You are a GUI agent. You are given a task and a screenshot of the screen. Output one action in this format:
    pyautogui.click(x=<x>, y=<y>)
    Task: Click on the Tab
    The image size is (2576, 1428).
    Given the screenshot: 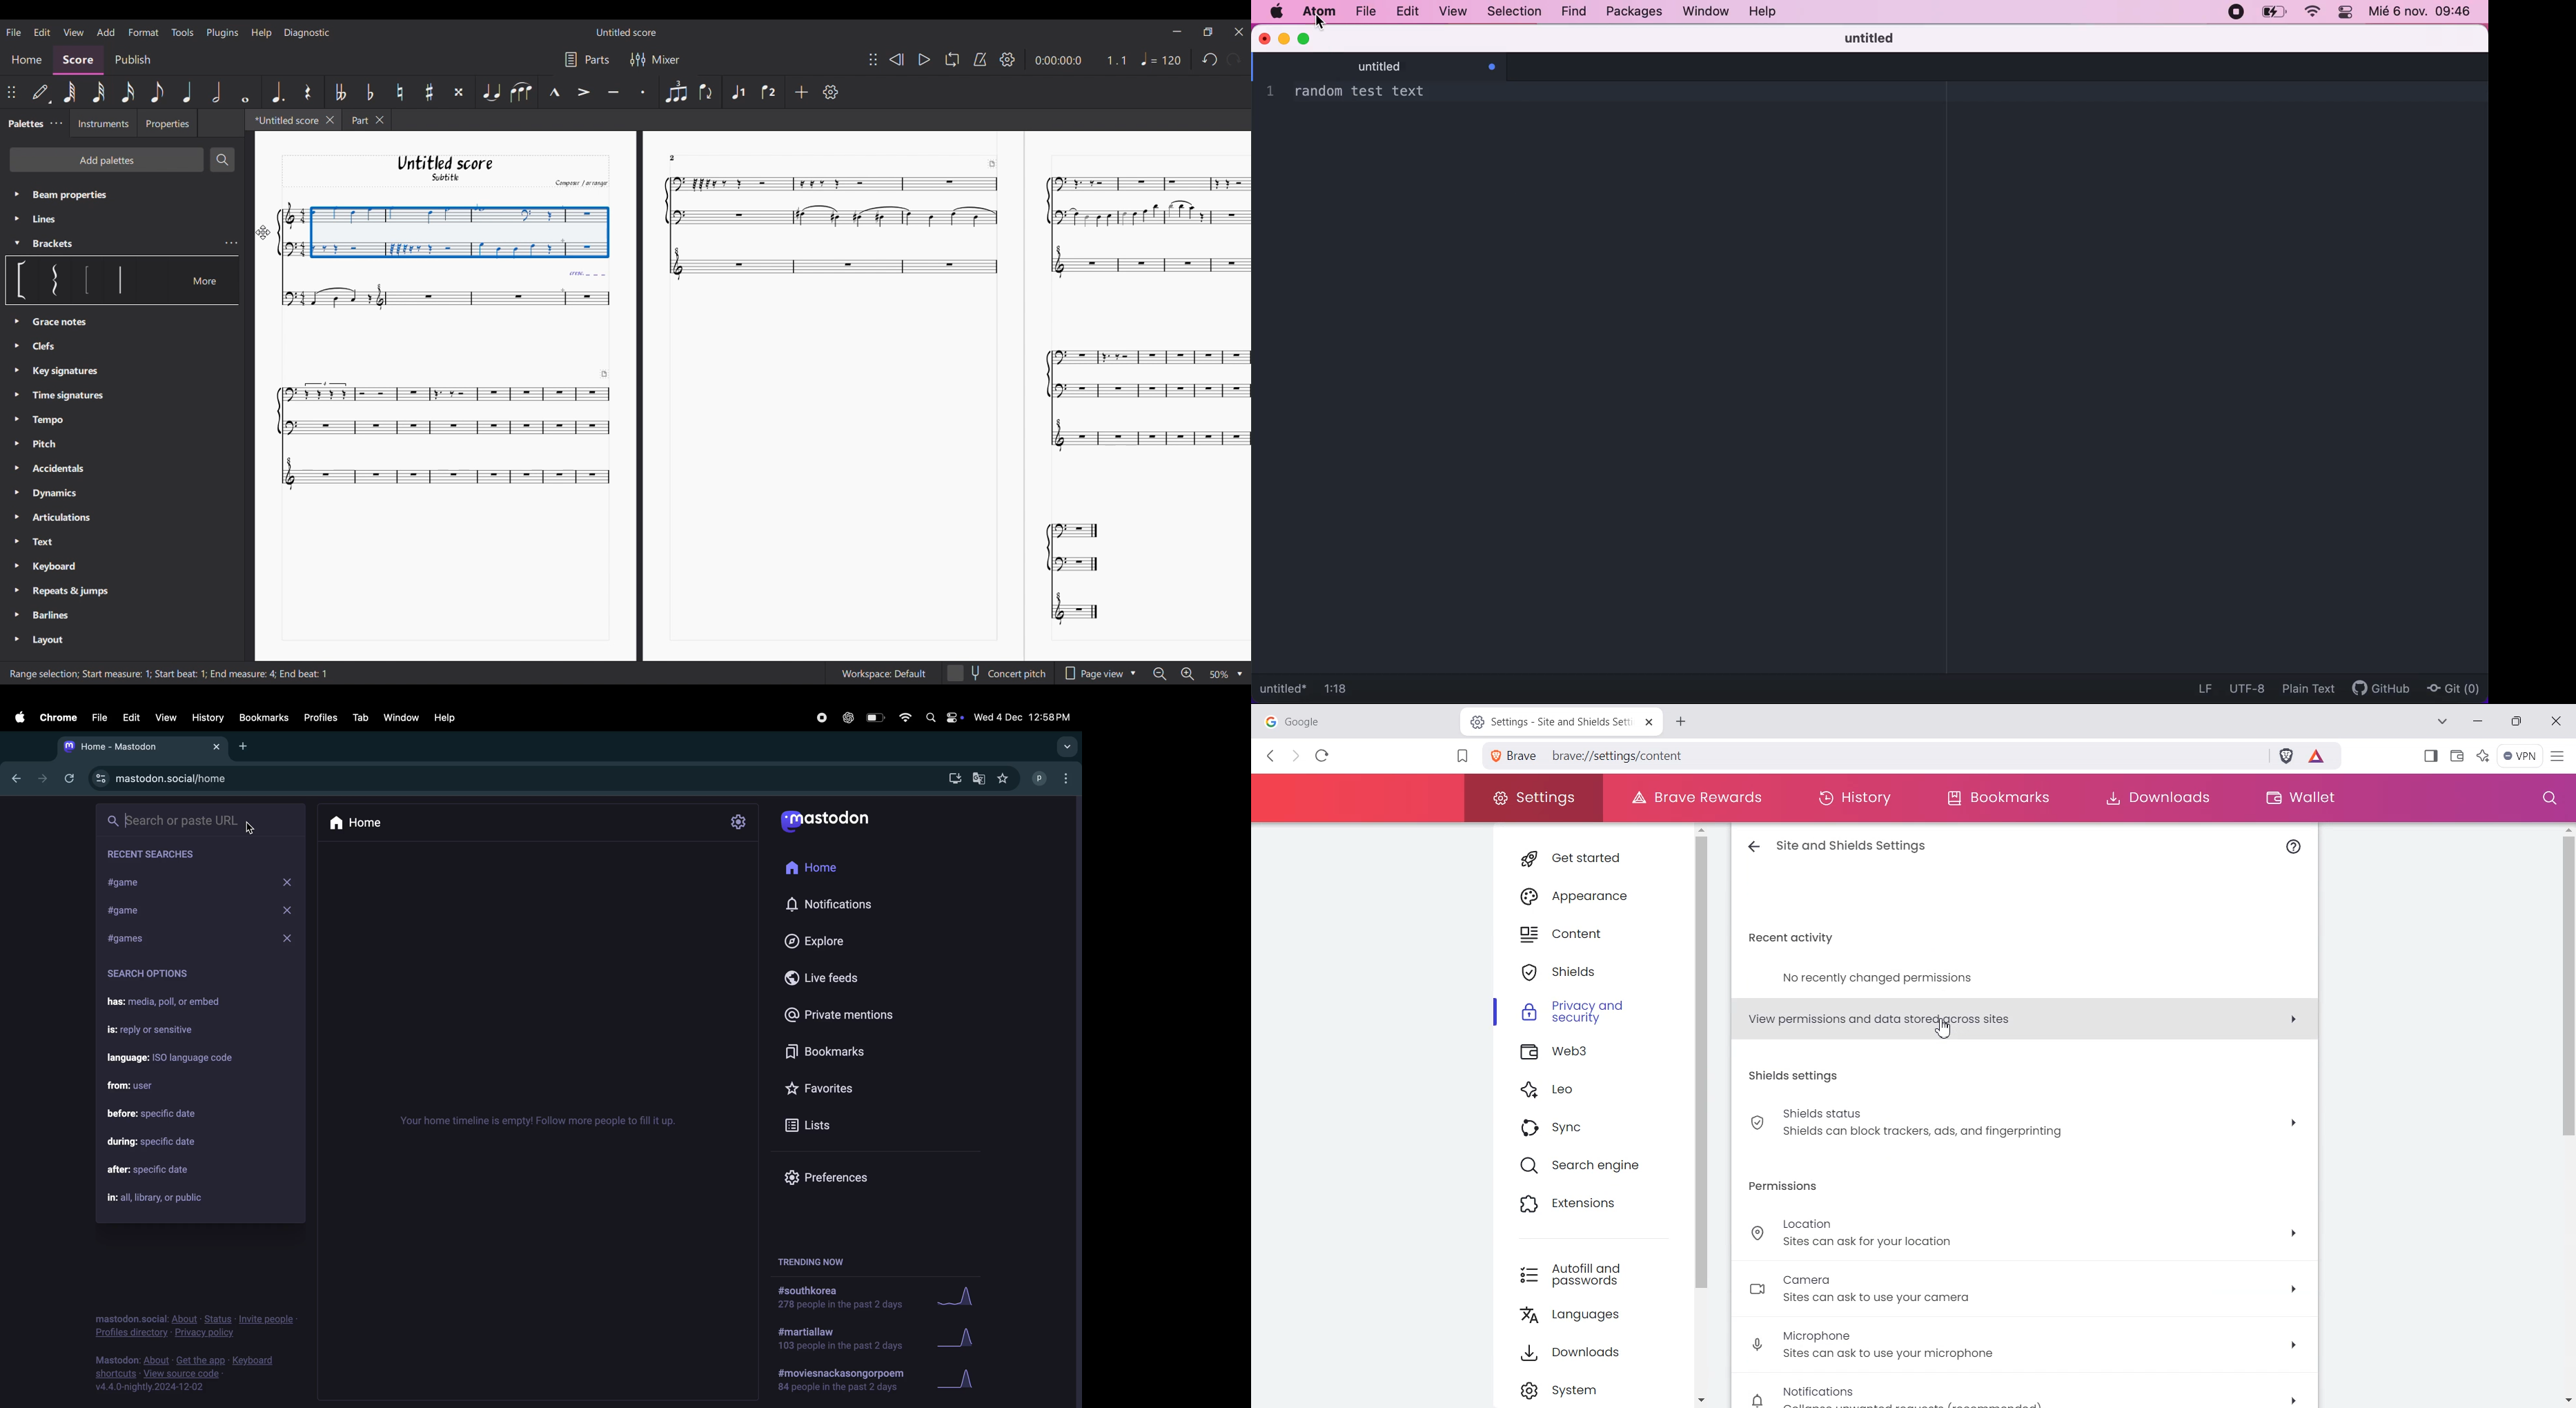 What is the action you would take?
    pyautogui.click(x=361, y=717)
    